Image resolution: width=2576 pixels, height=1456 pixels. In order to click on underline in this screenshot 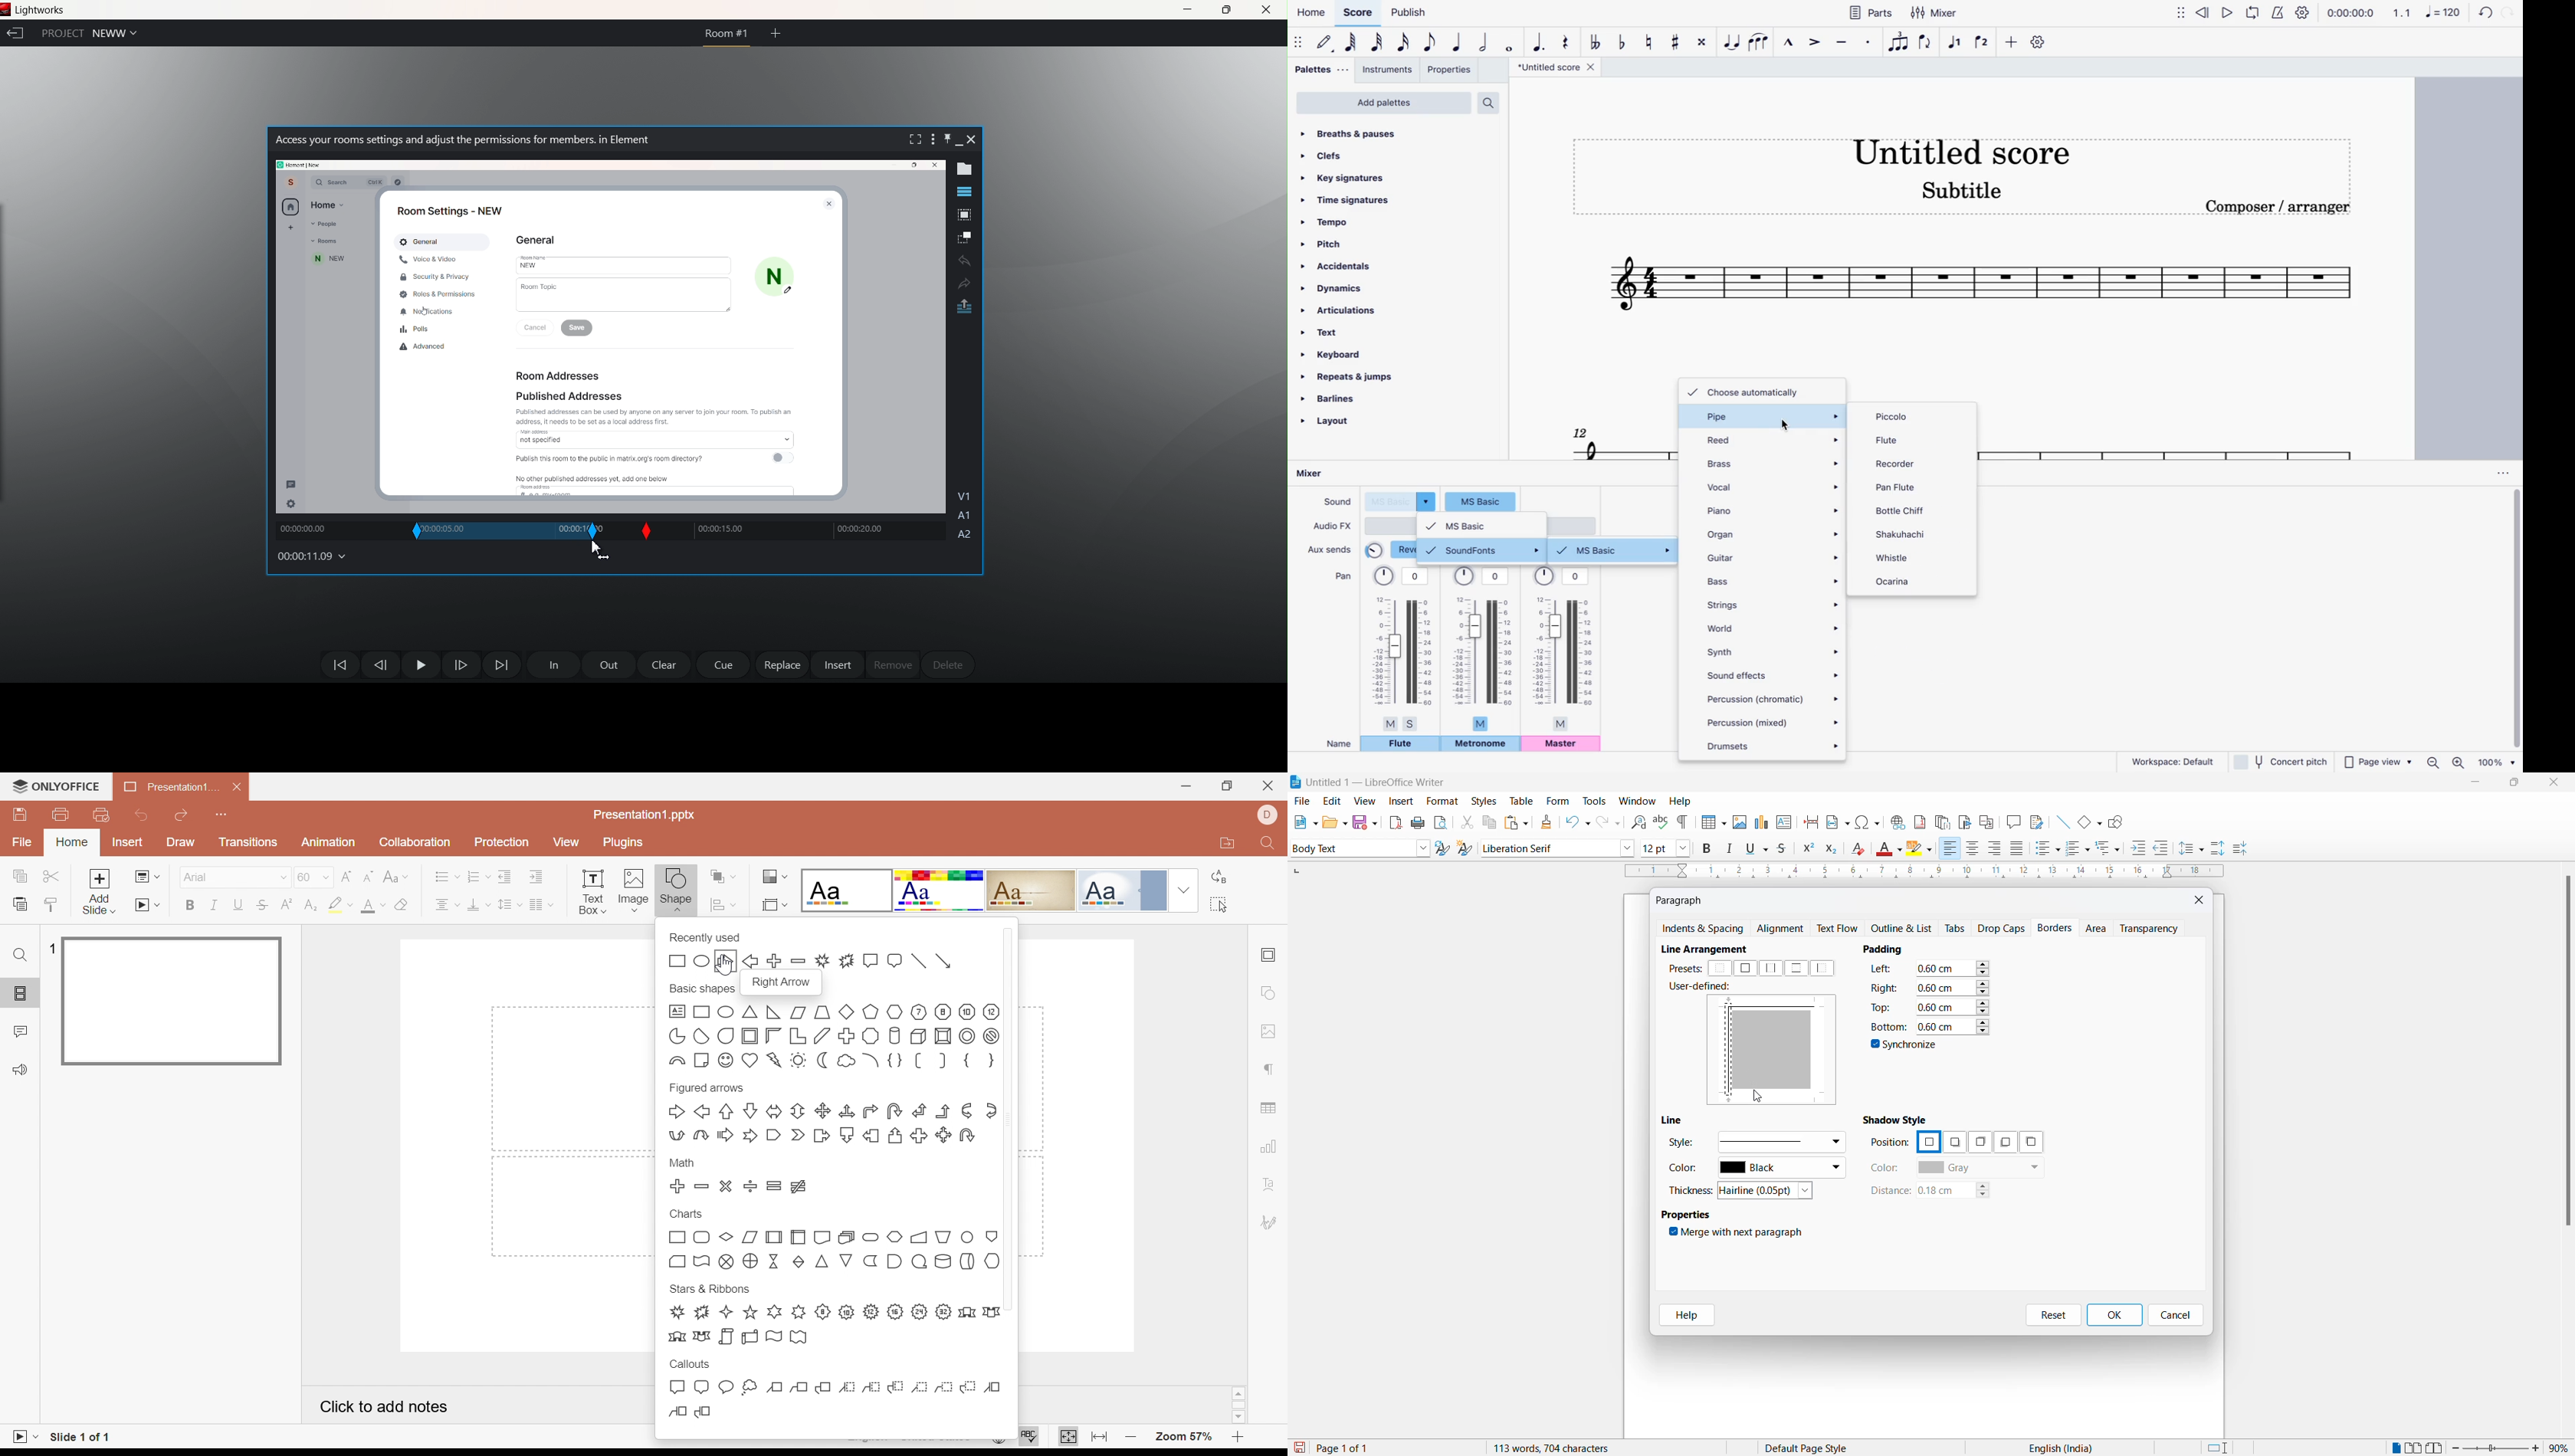, I will do `click(1760, 848)`.